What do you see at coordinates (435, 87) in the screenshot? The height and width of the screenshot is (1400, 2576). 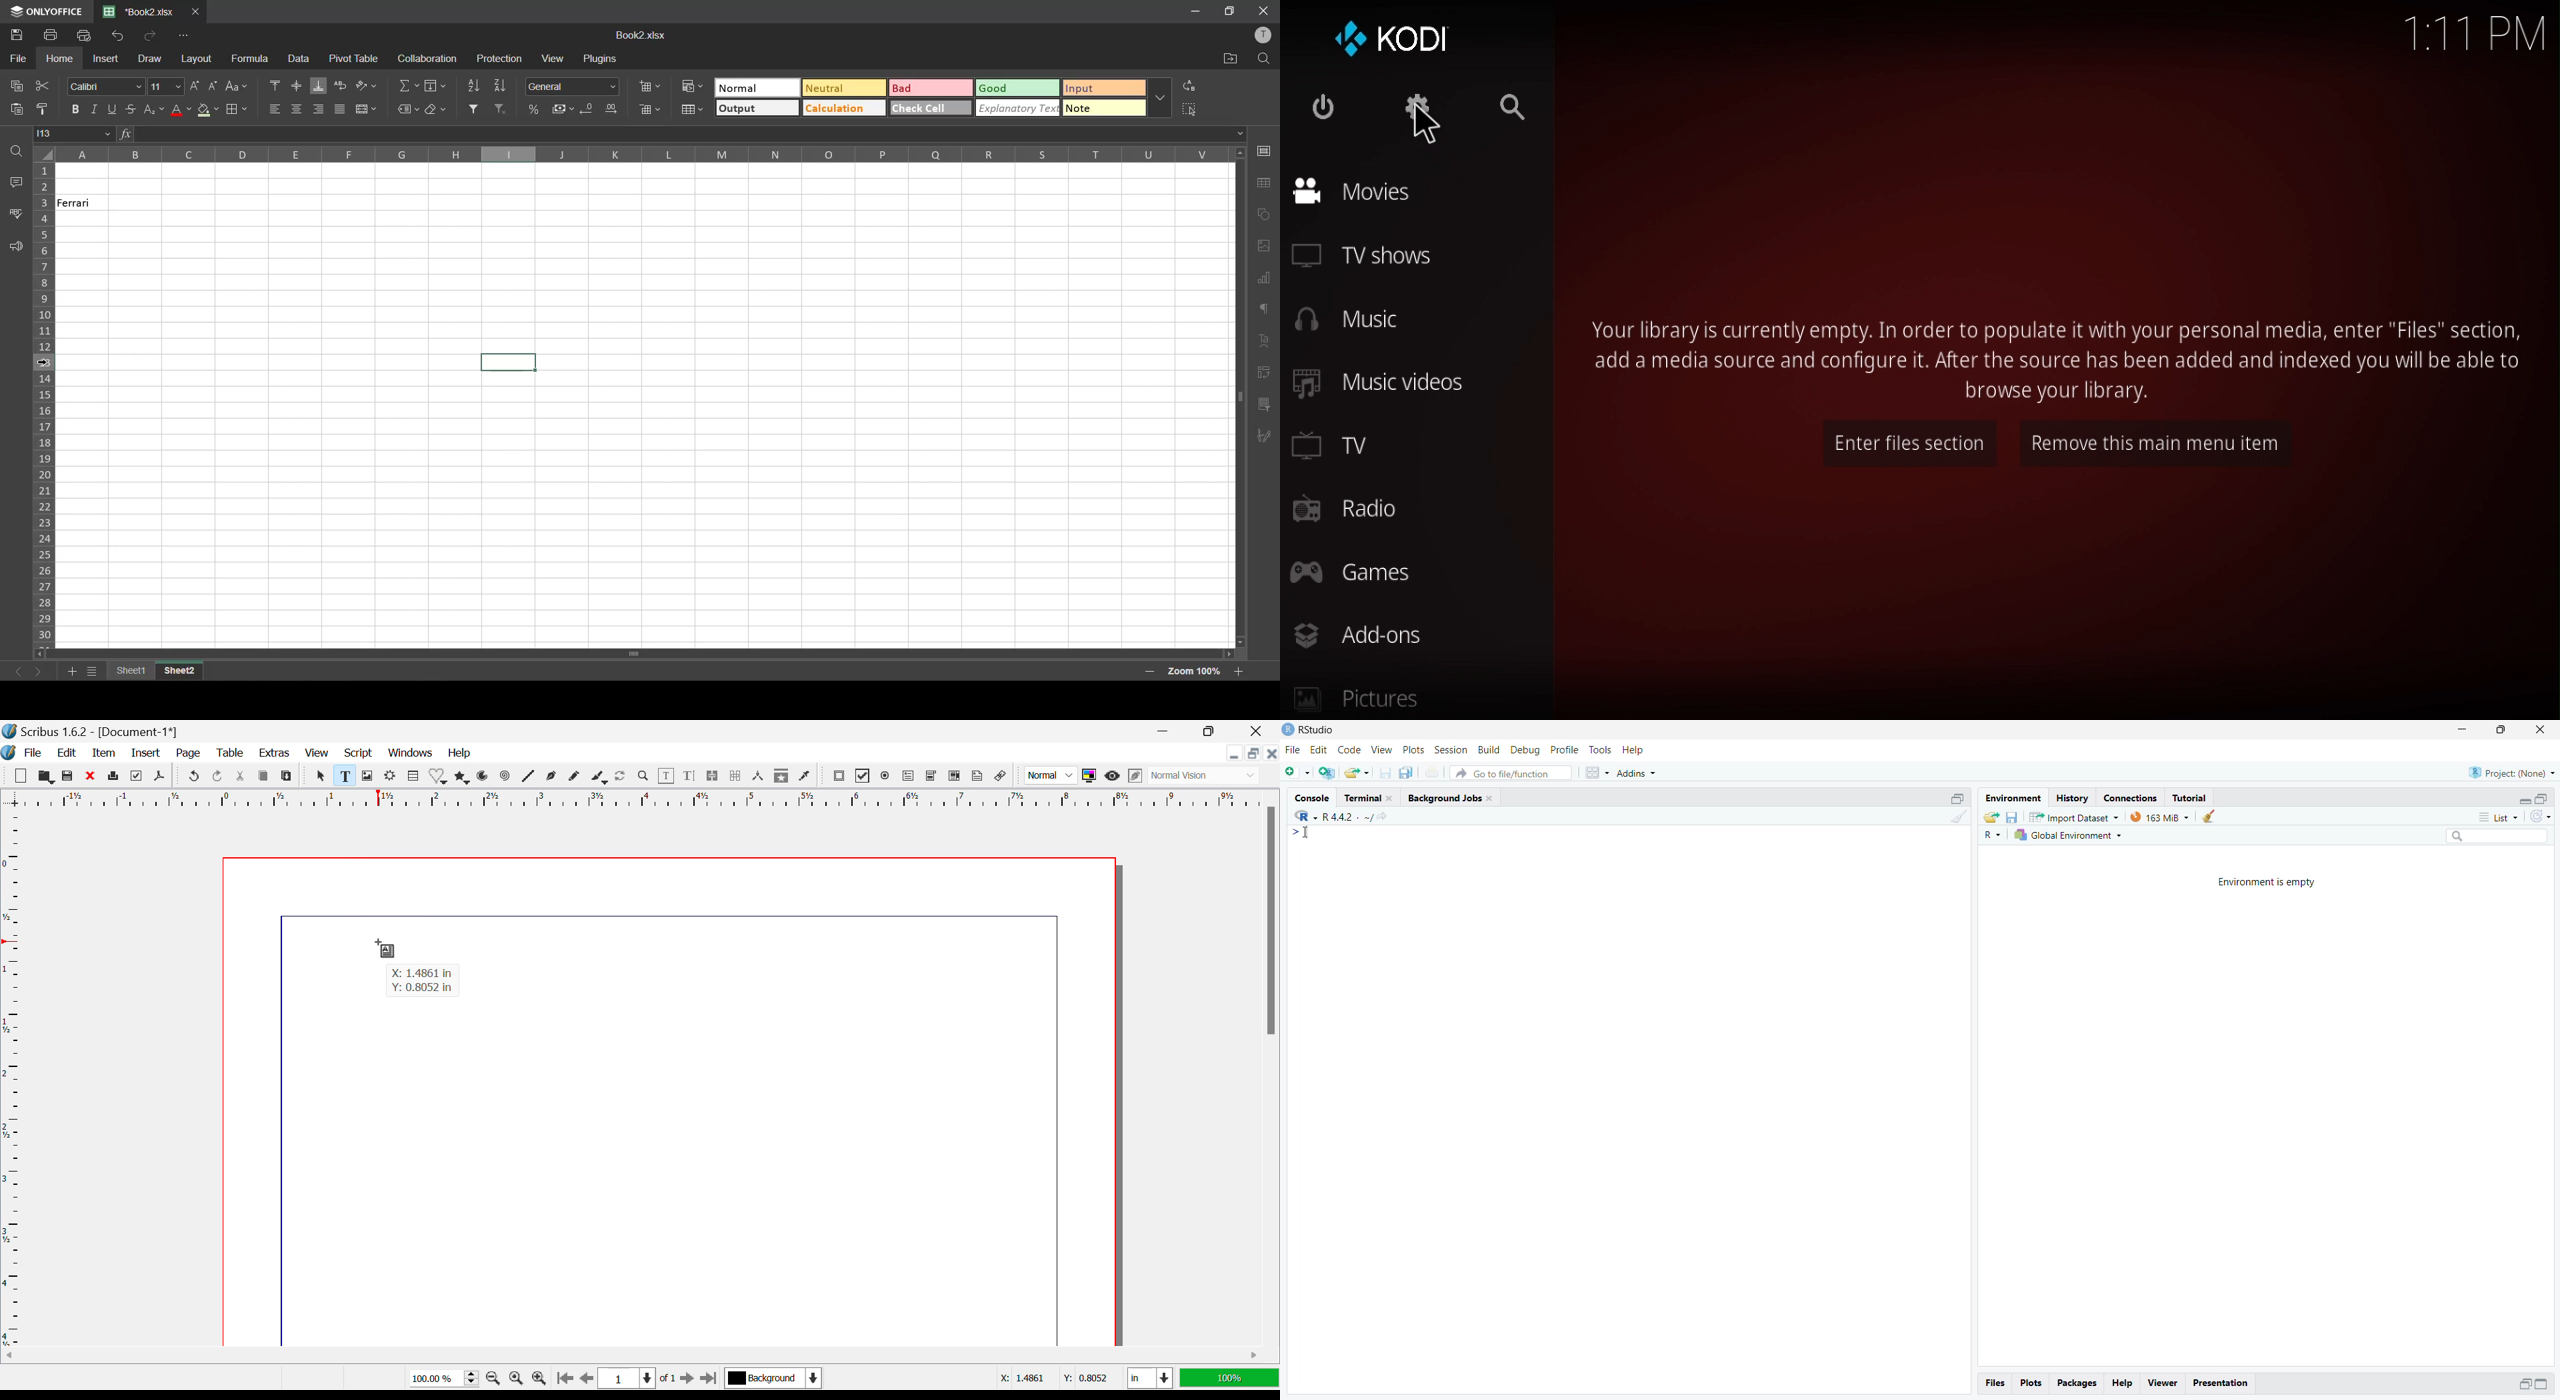 I see `fields` at bounding box center [435, 87].